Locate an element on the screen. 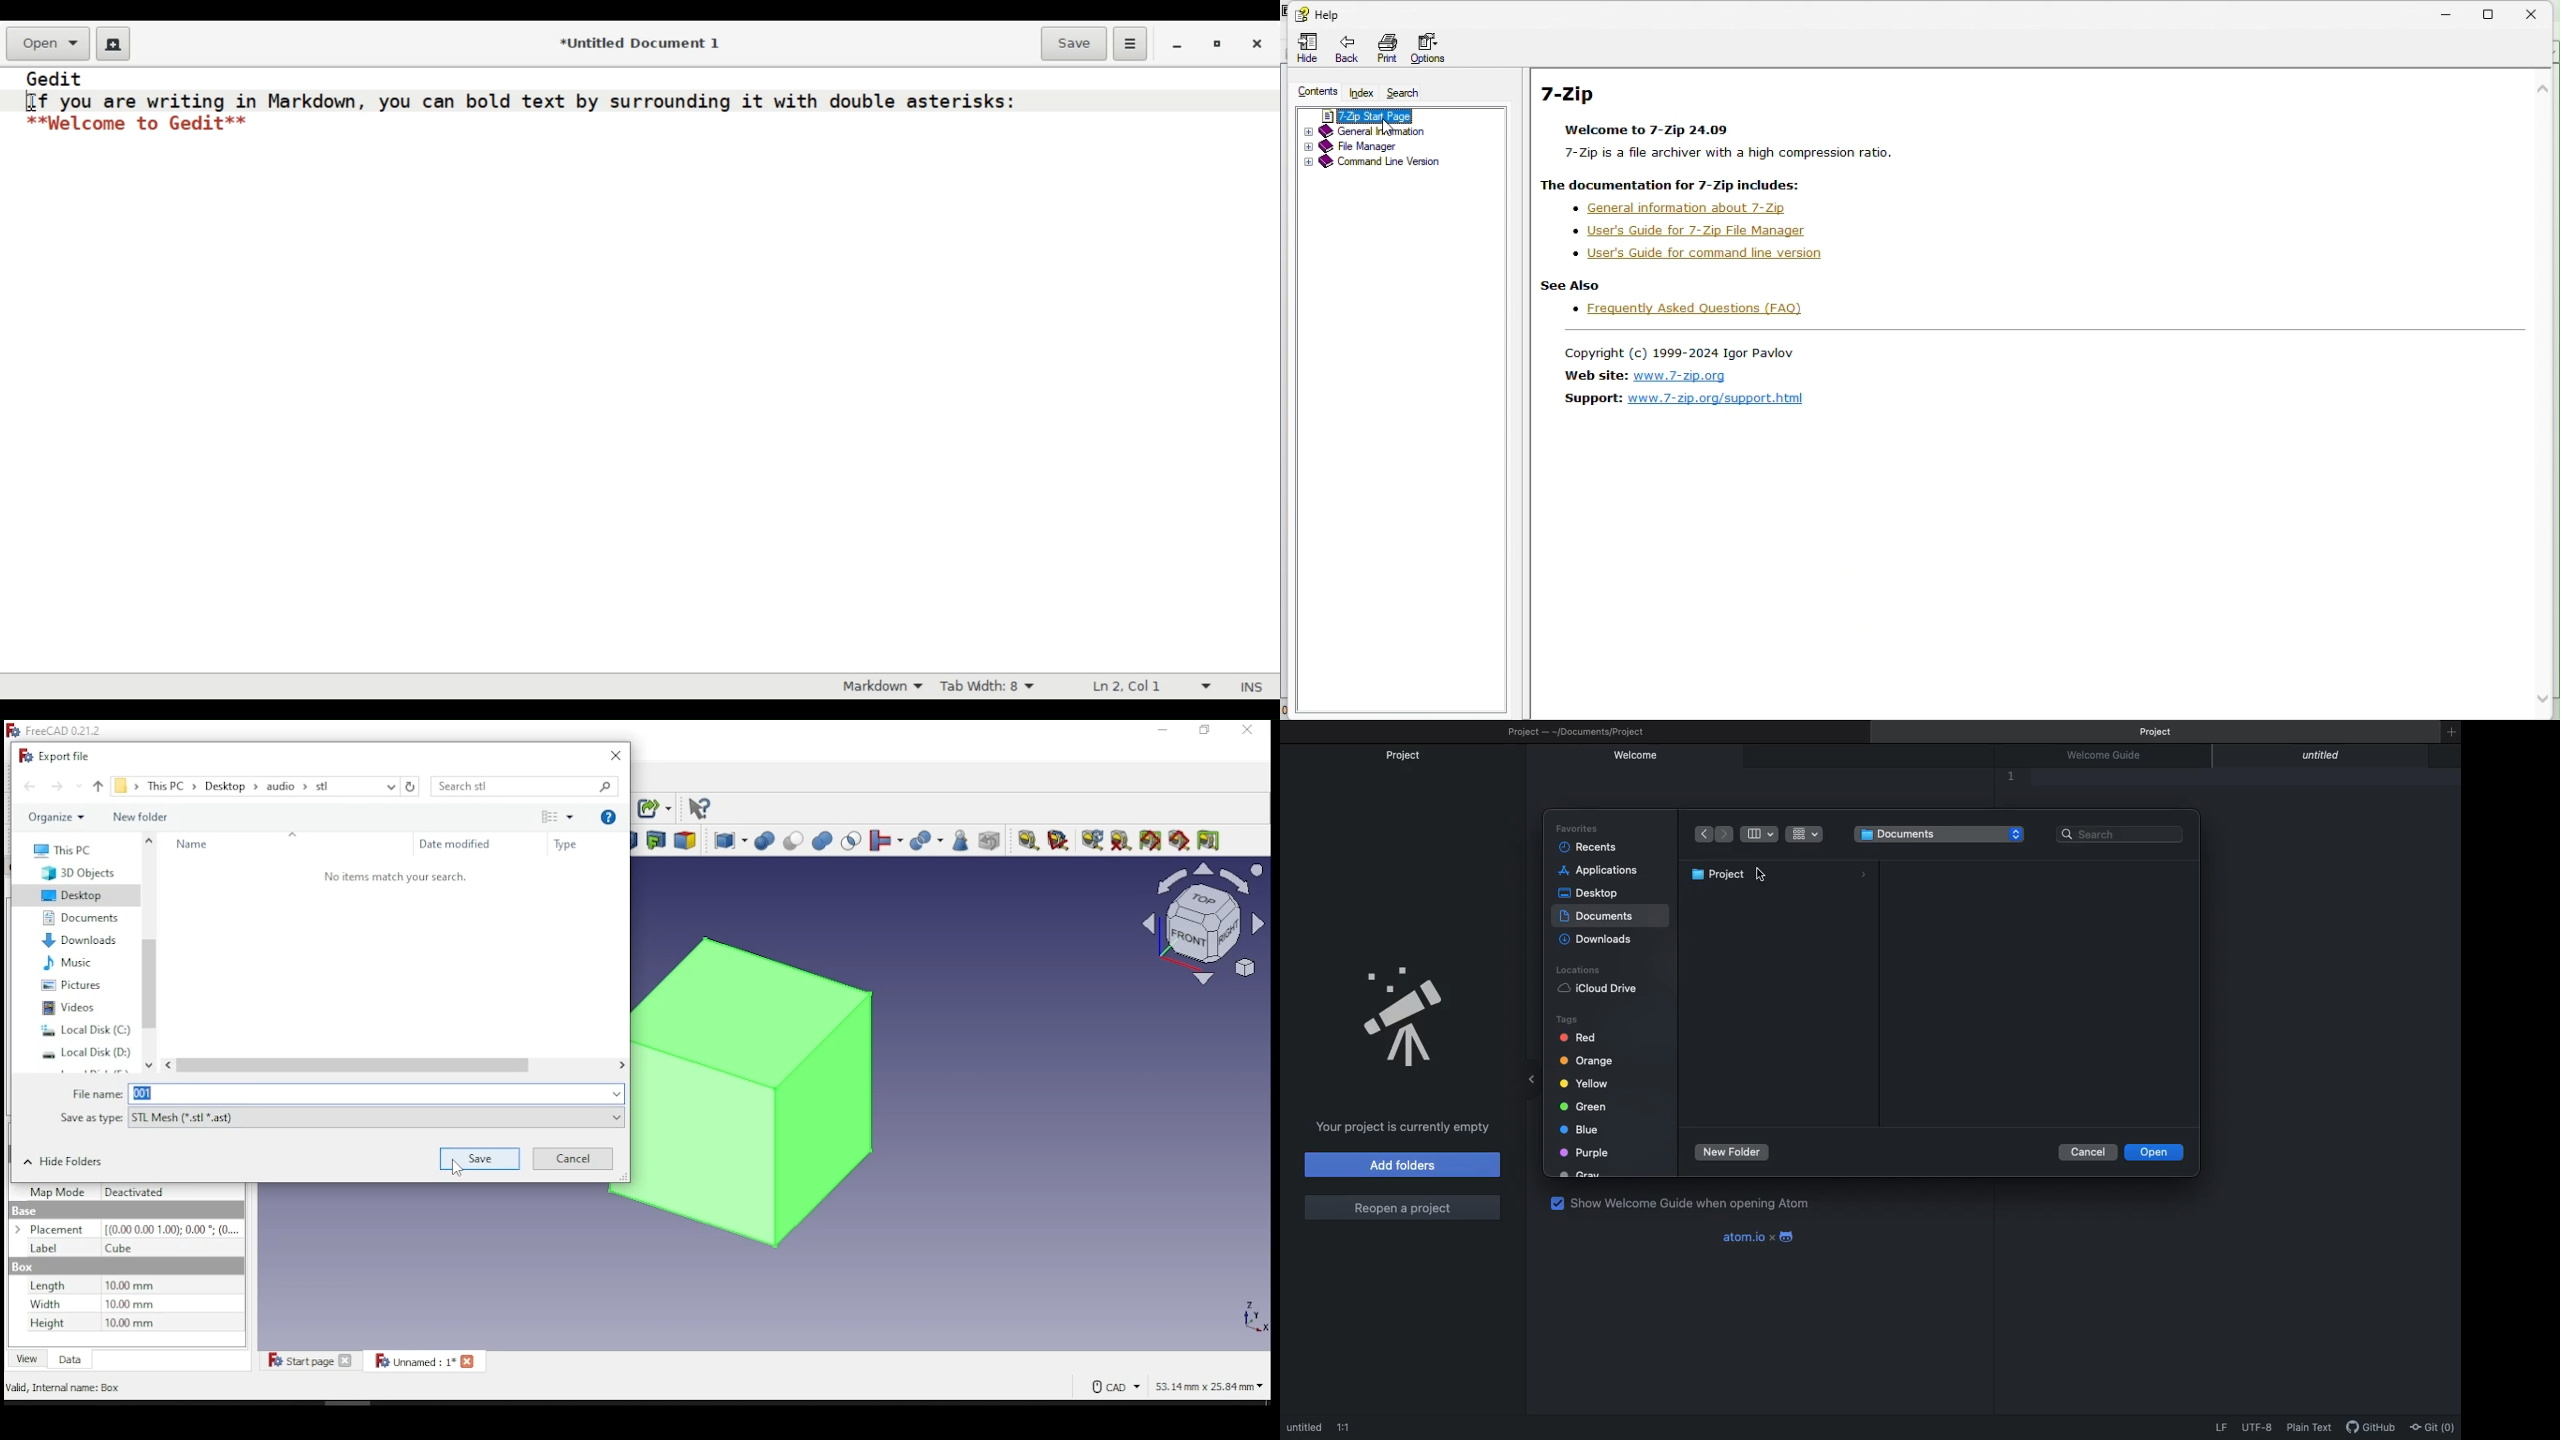 The width and height of the screenshot is (2576, 1456). type is located at coordinates (571, 843).